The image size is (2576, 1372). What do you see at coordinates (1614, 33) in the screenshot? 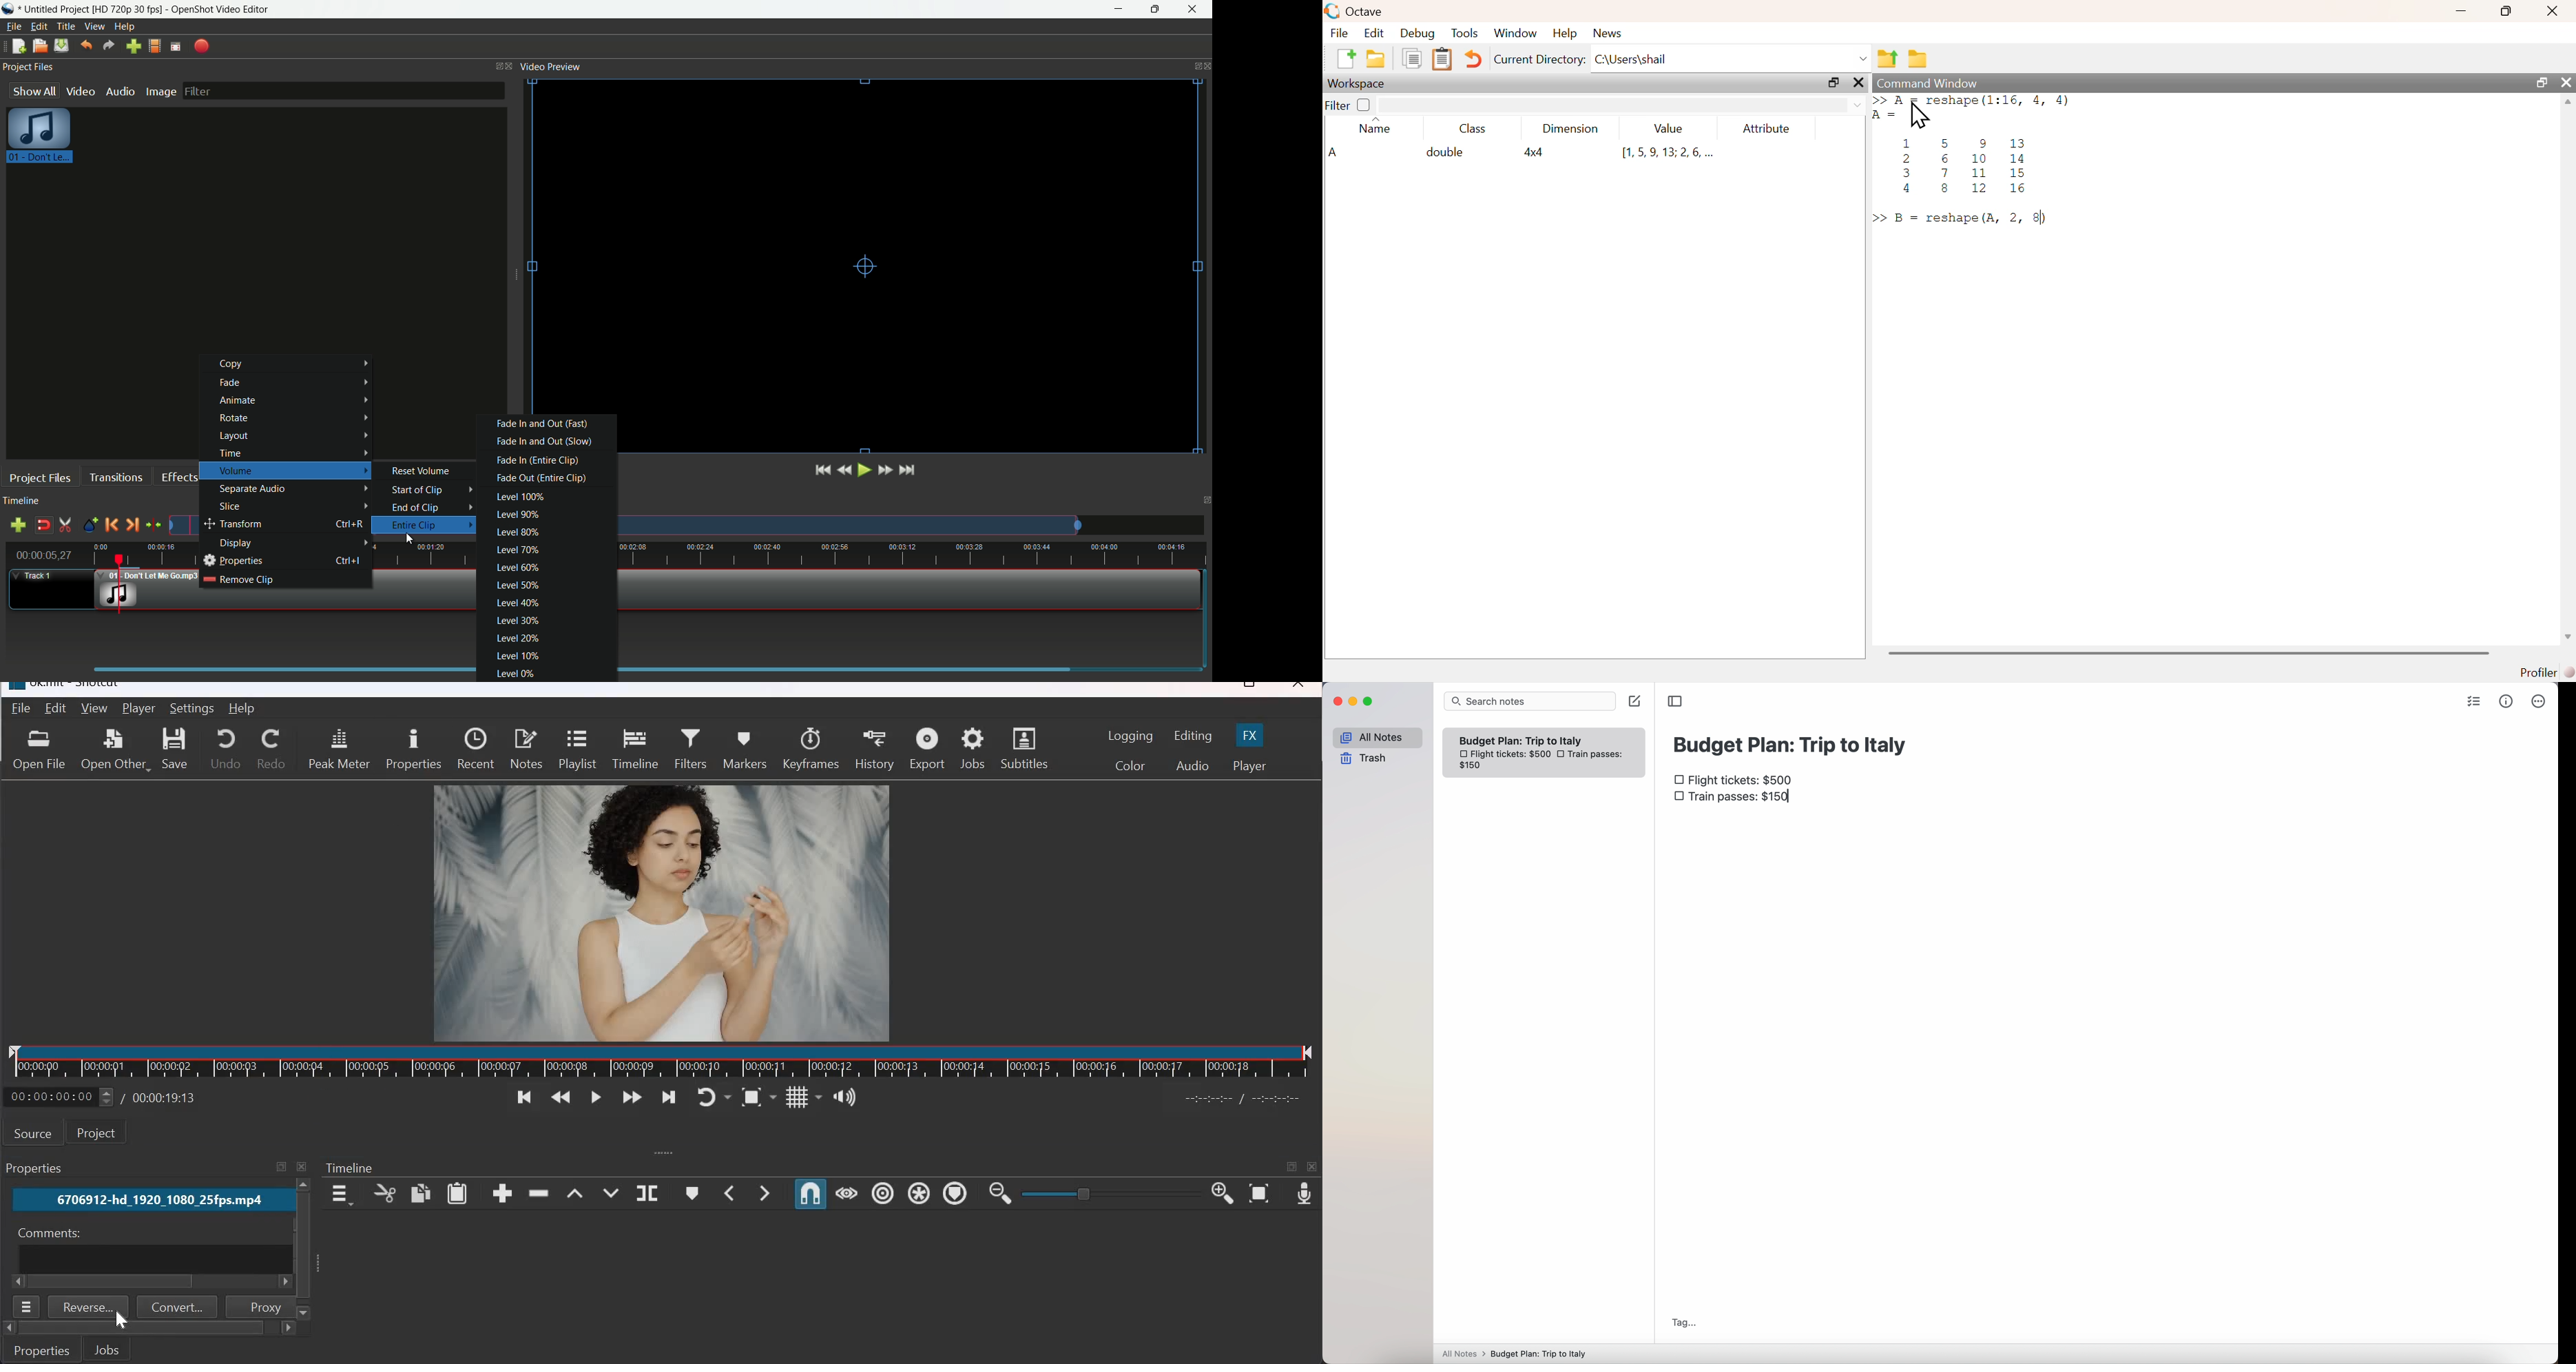
I see `news` at bounding box center [1614, 33].